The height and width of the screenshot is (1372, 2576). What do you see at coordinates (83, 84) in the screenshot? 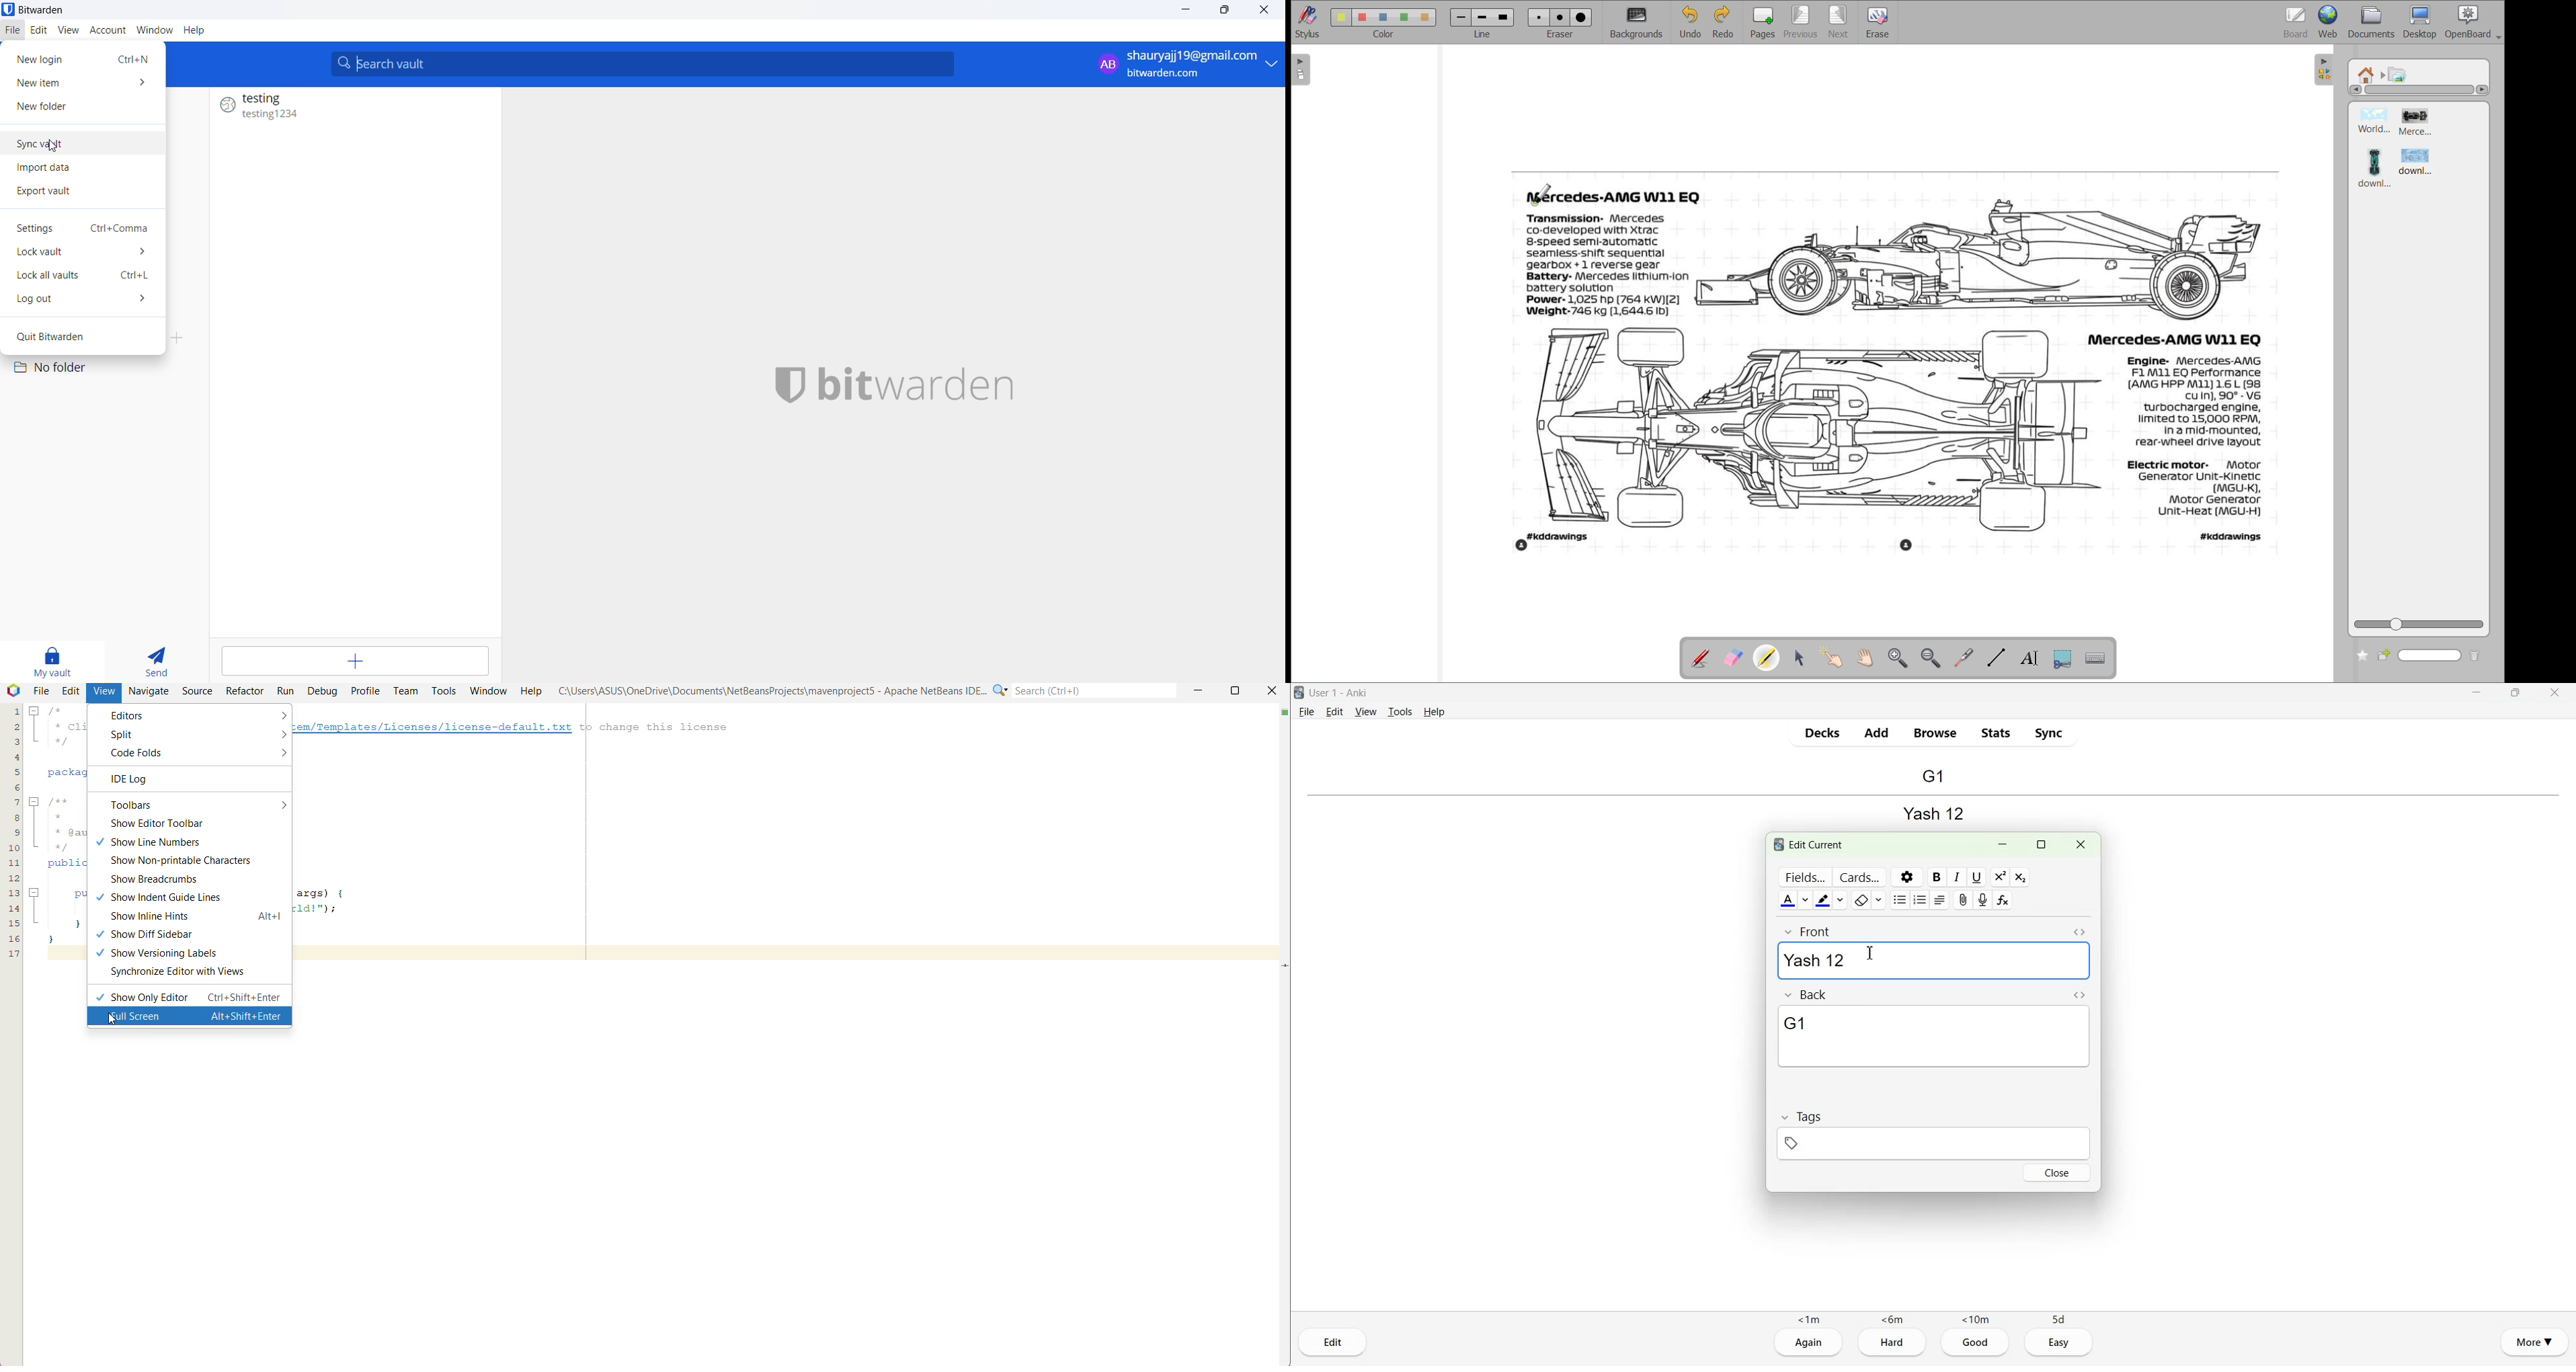
I see `new item` at bounding box center [83, 84].